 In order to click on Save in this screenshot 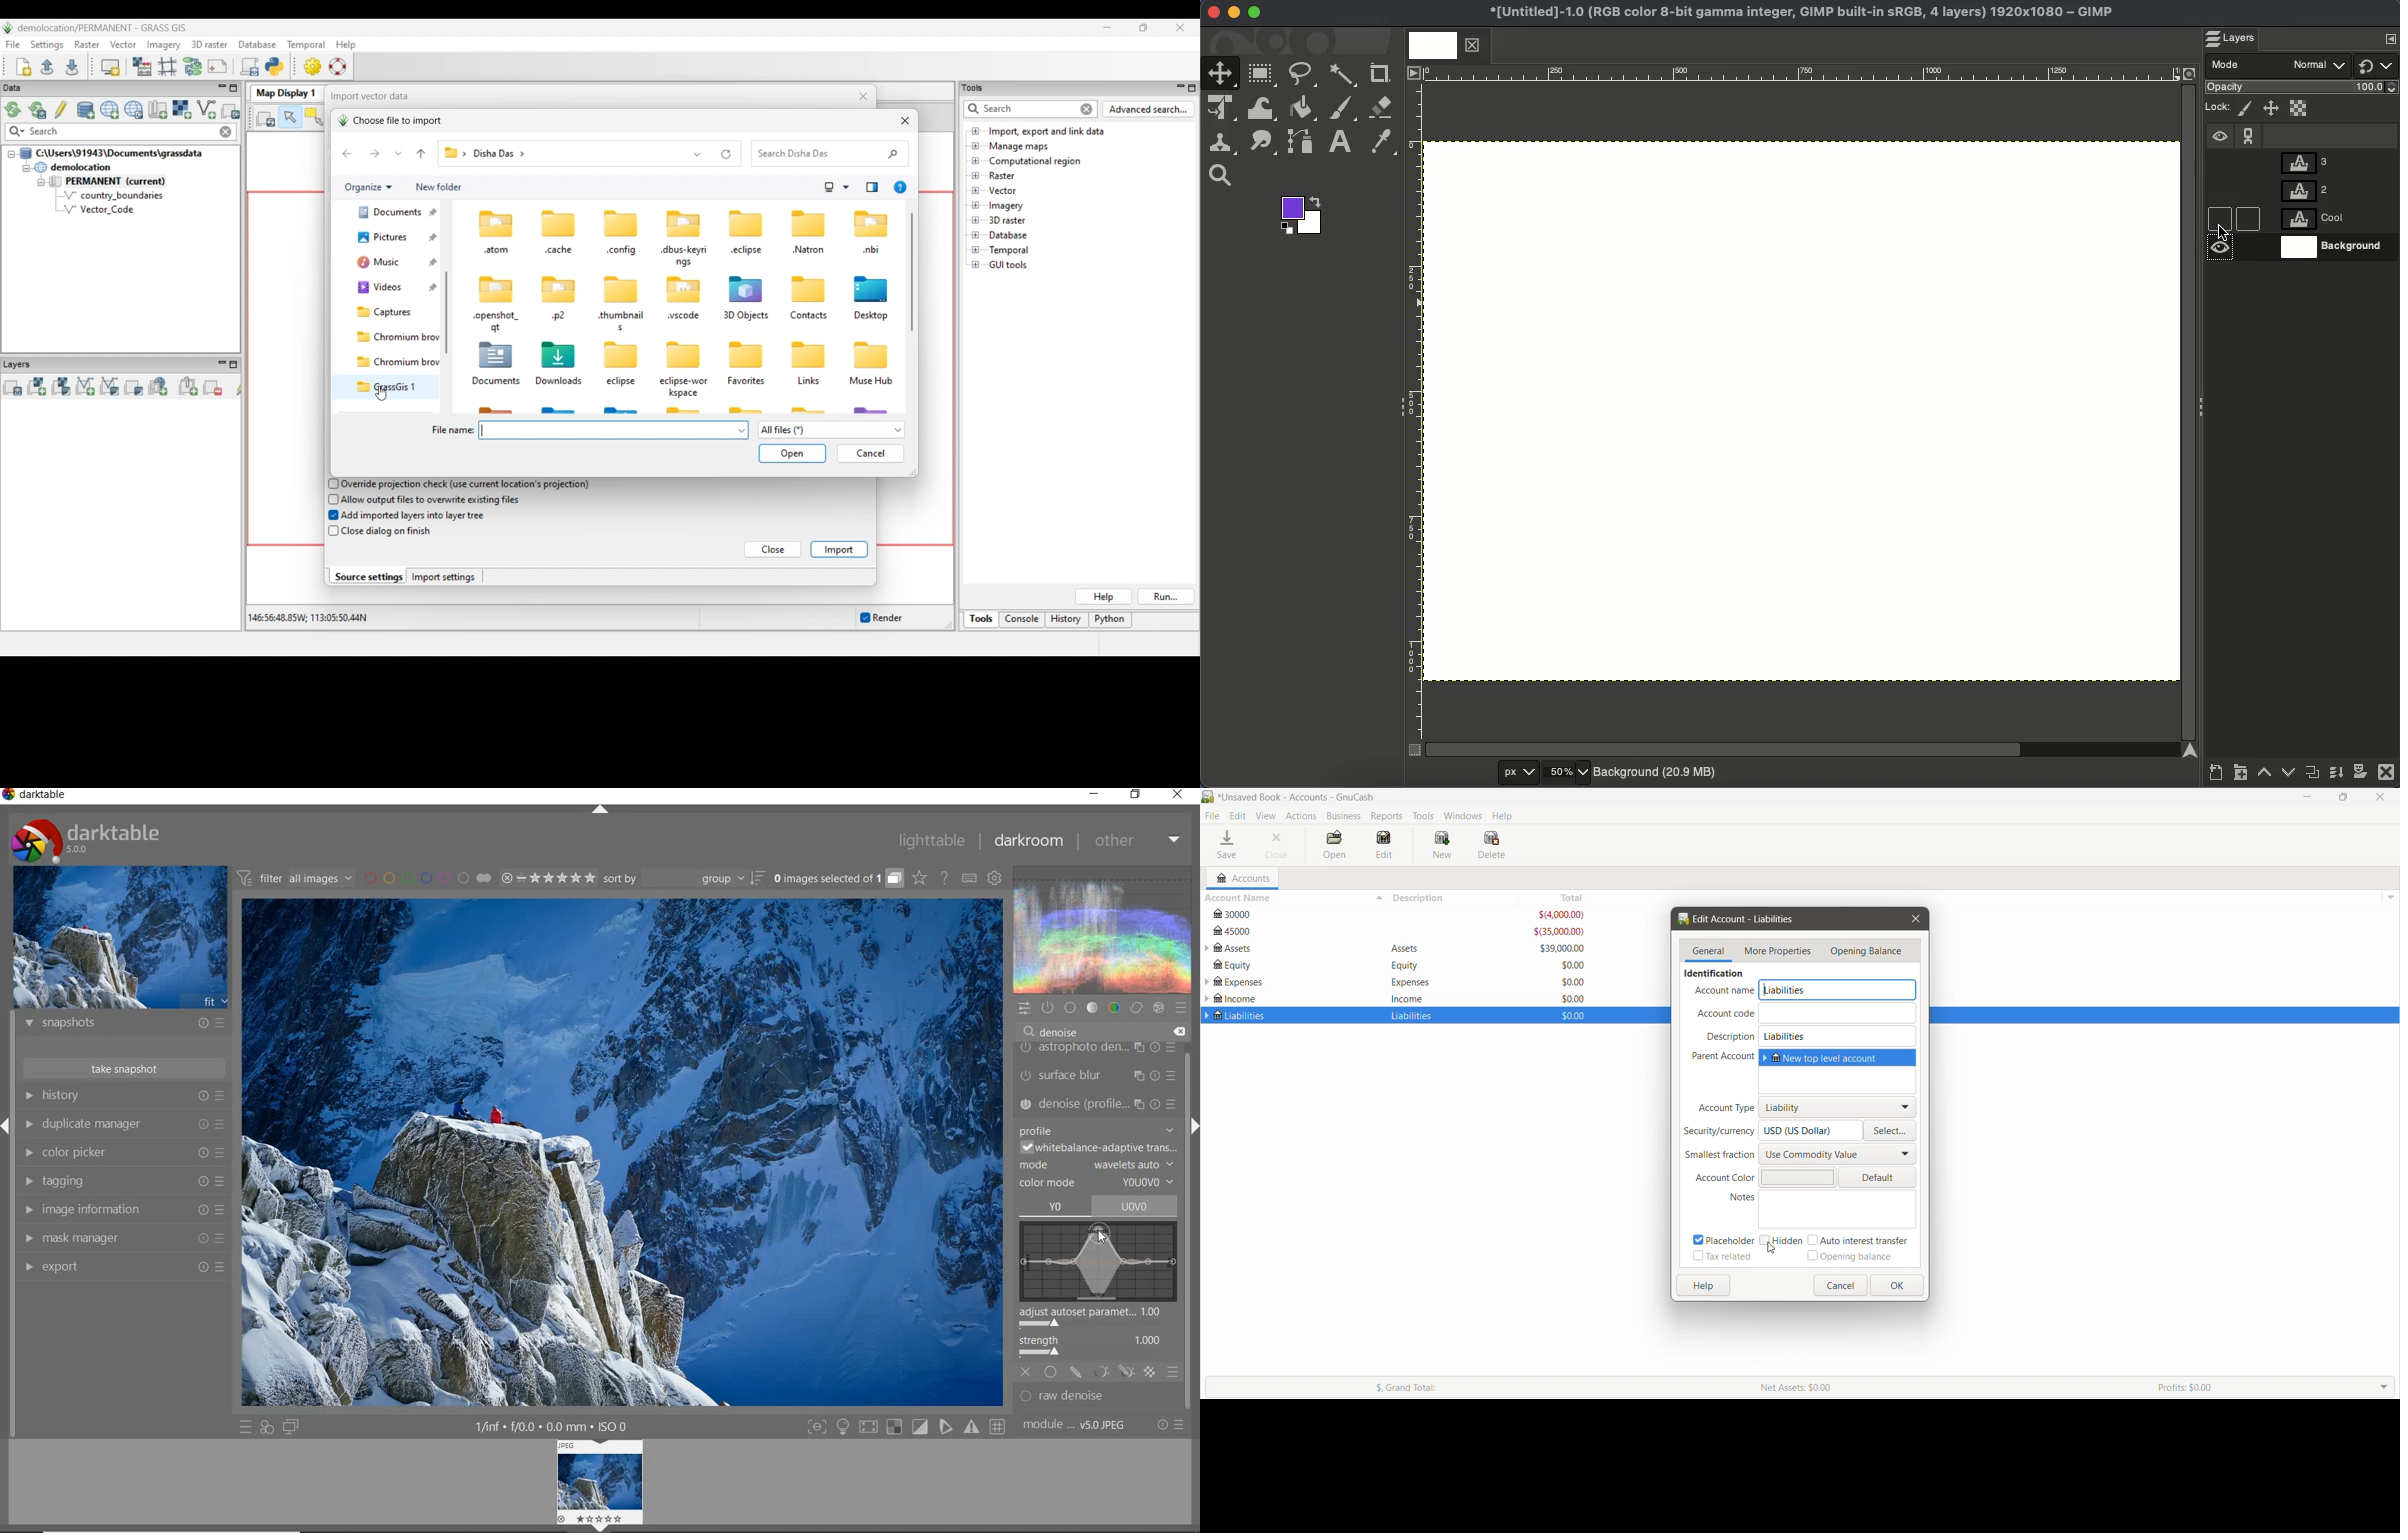, I will do `click(1229, 846)`.